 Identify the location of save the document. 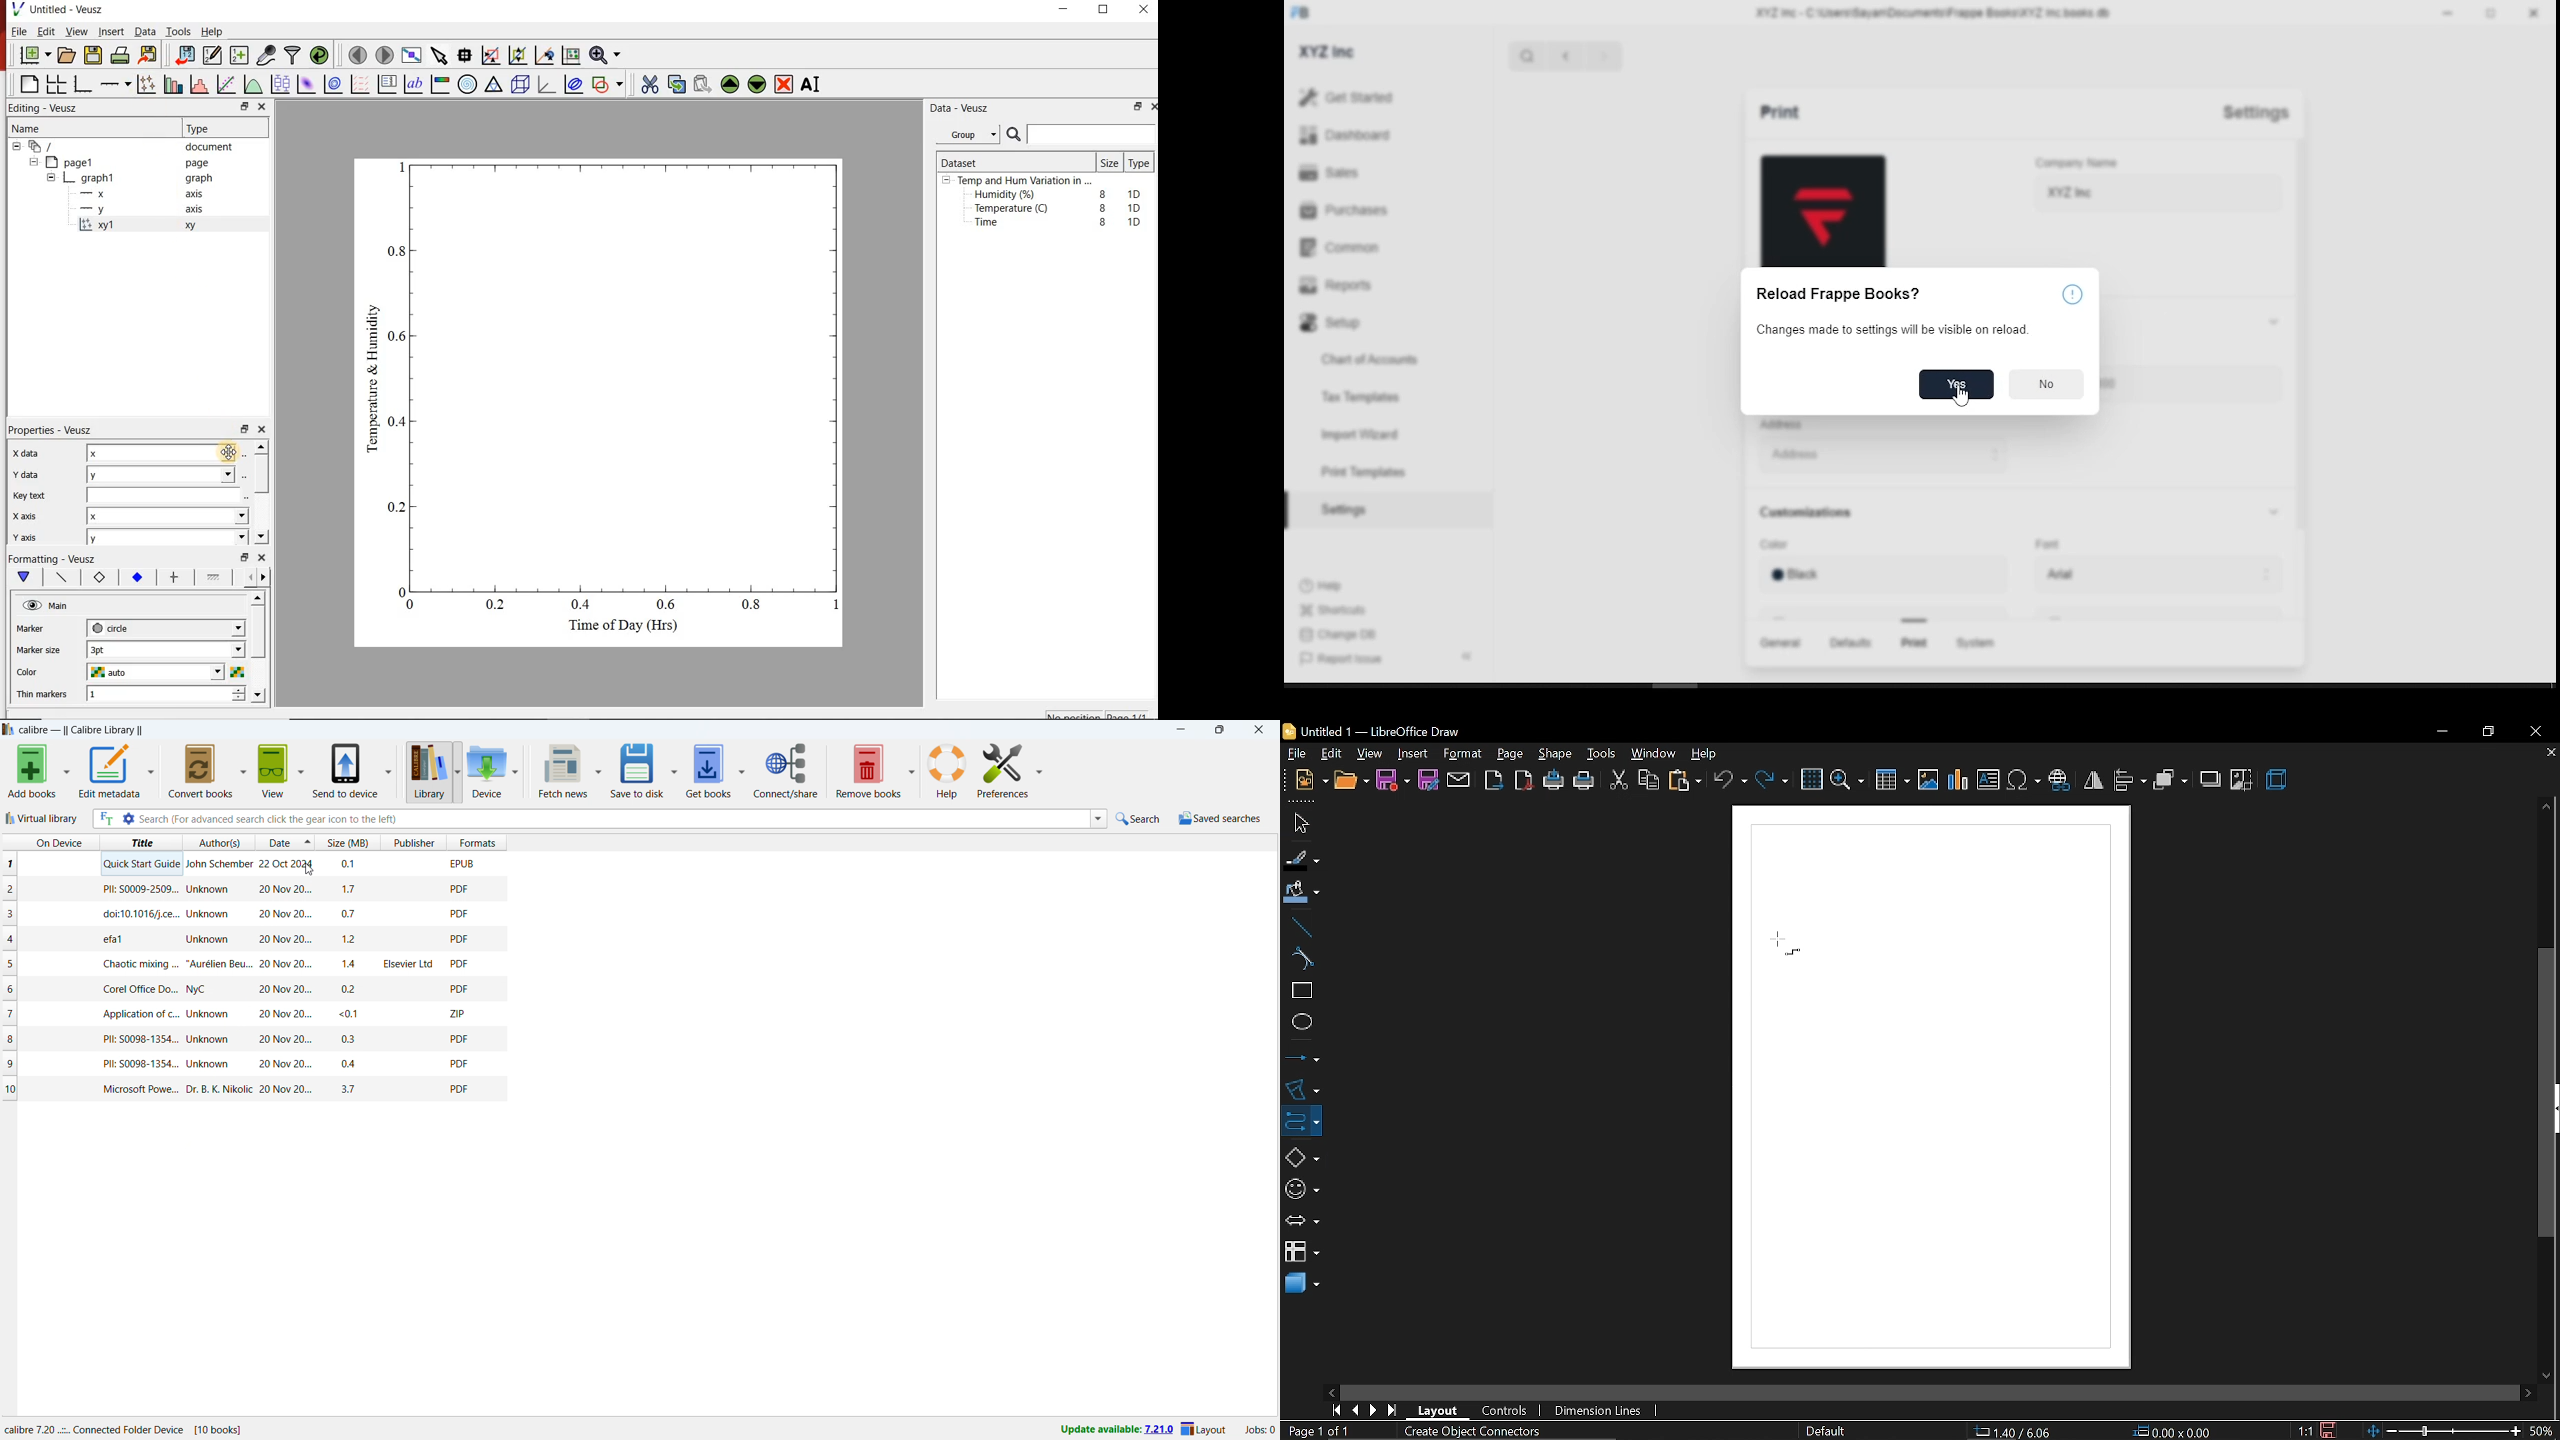
(94, 56).